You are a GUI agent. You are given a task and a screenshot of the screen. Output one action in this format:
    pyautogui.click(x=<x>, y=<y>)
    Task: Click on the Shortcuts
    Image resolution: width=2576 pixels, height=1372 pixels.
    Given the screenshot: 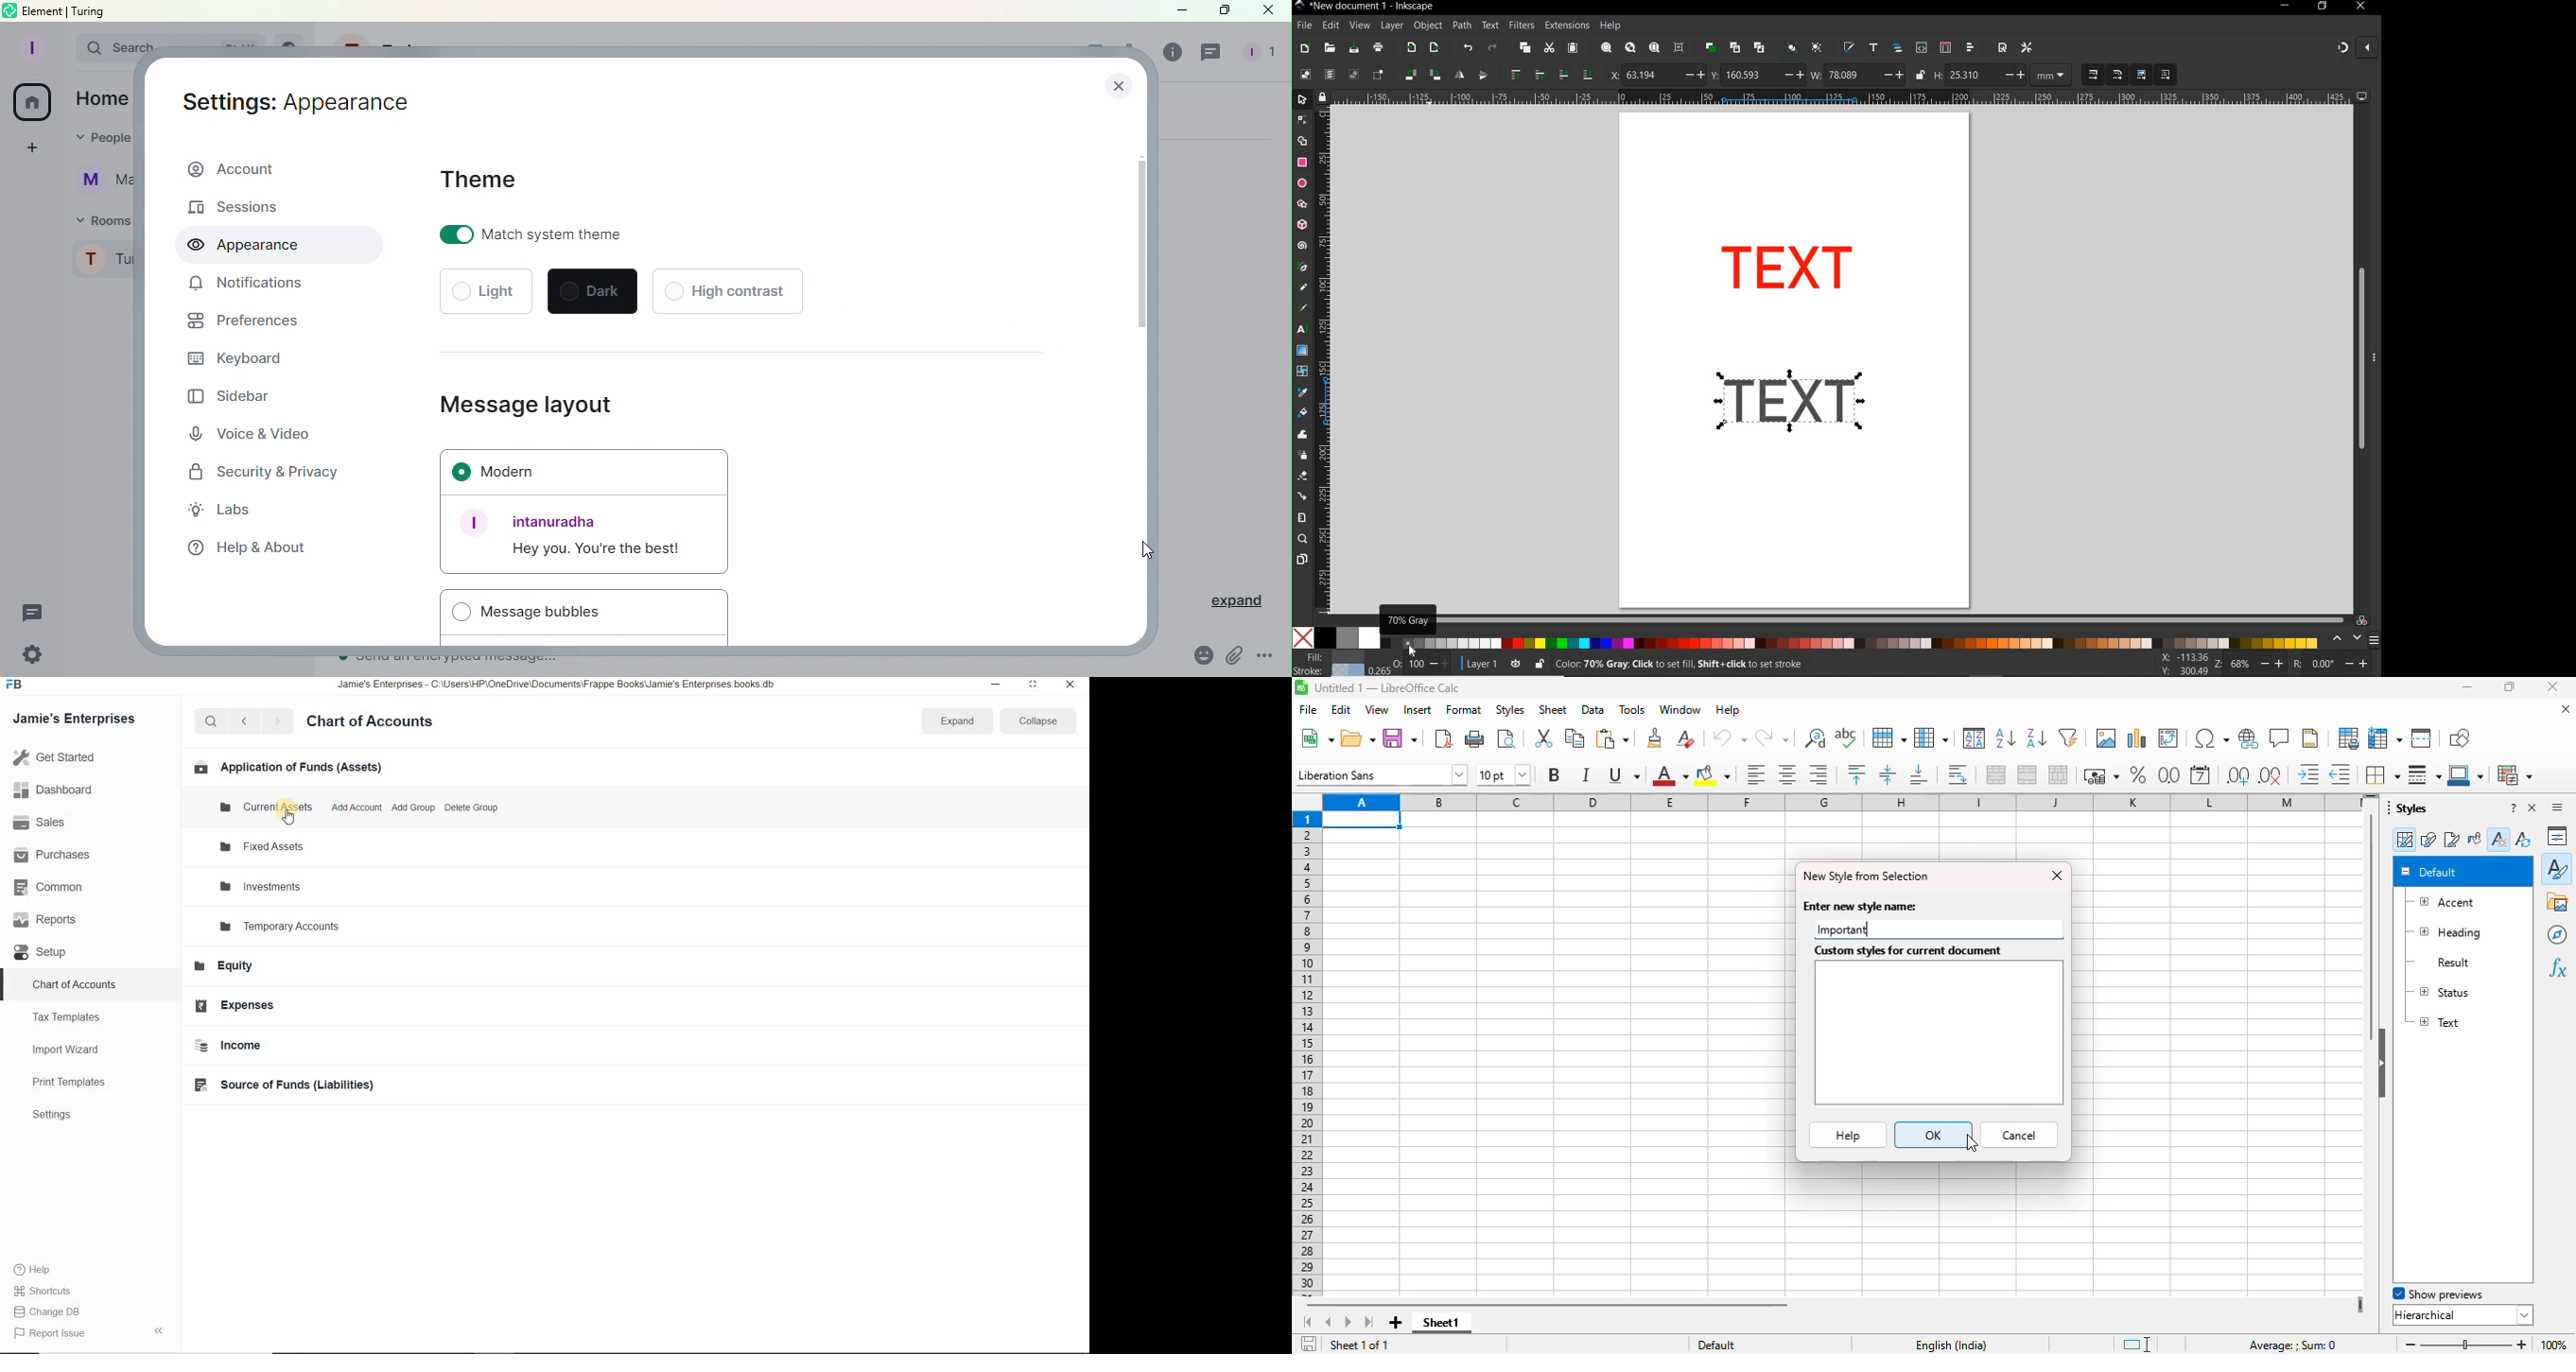 What is the action you would take?
    pyautogui.click(x=44, y=1291)
    